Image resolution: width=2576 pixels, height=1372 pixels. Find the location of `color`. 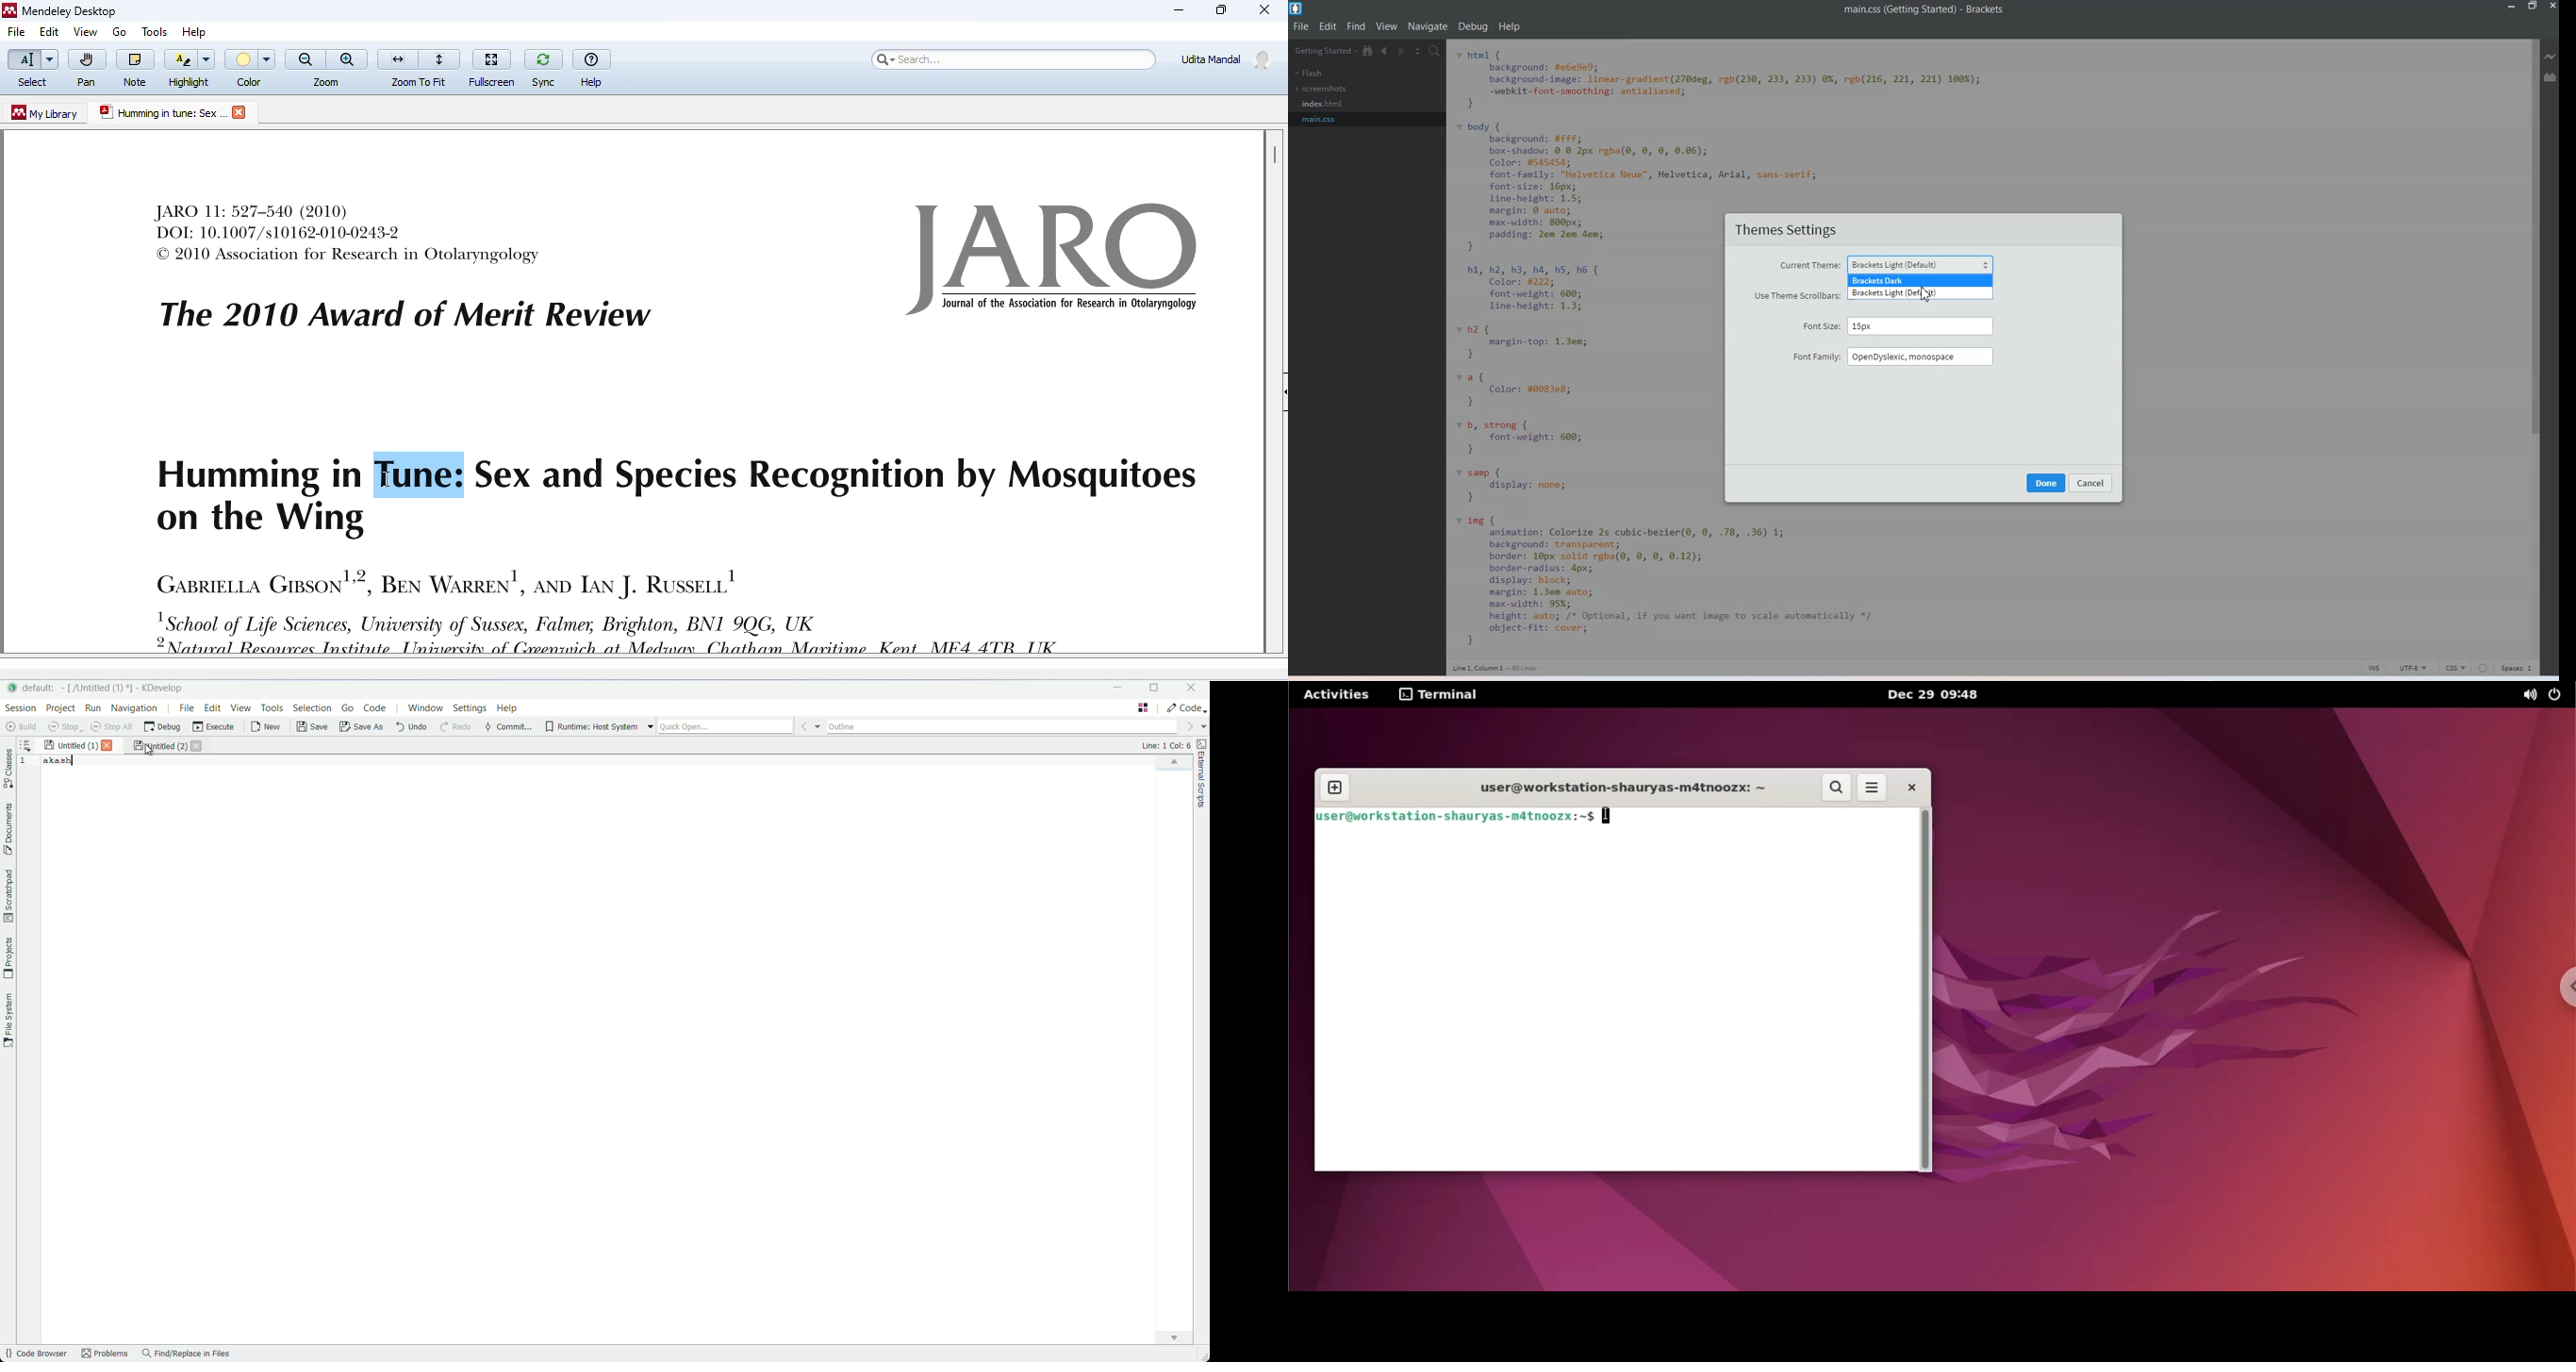

color is located at coordinates (252, 68).